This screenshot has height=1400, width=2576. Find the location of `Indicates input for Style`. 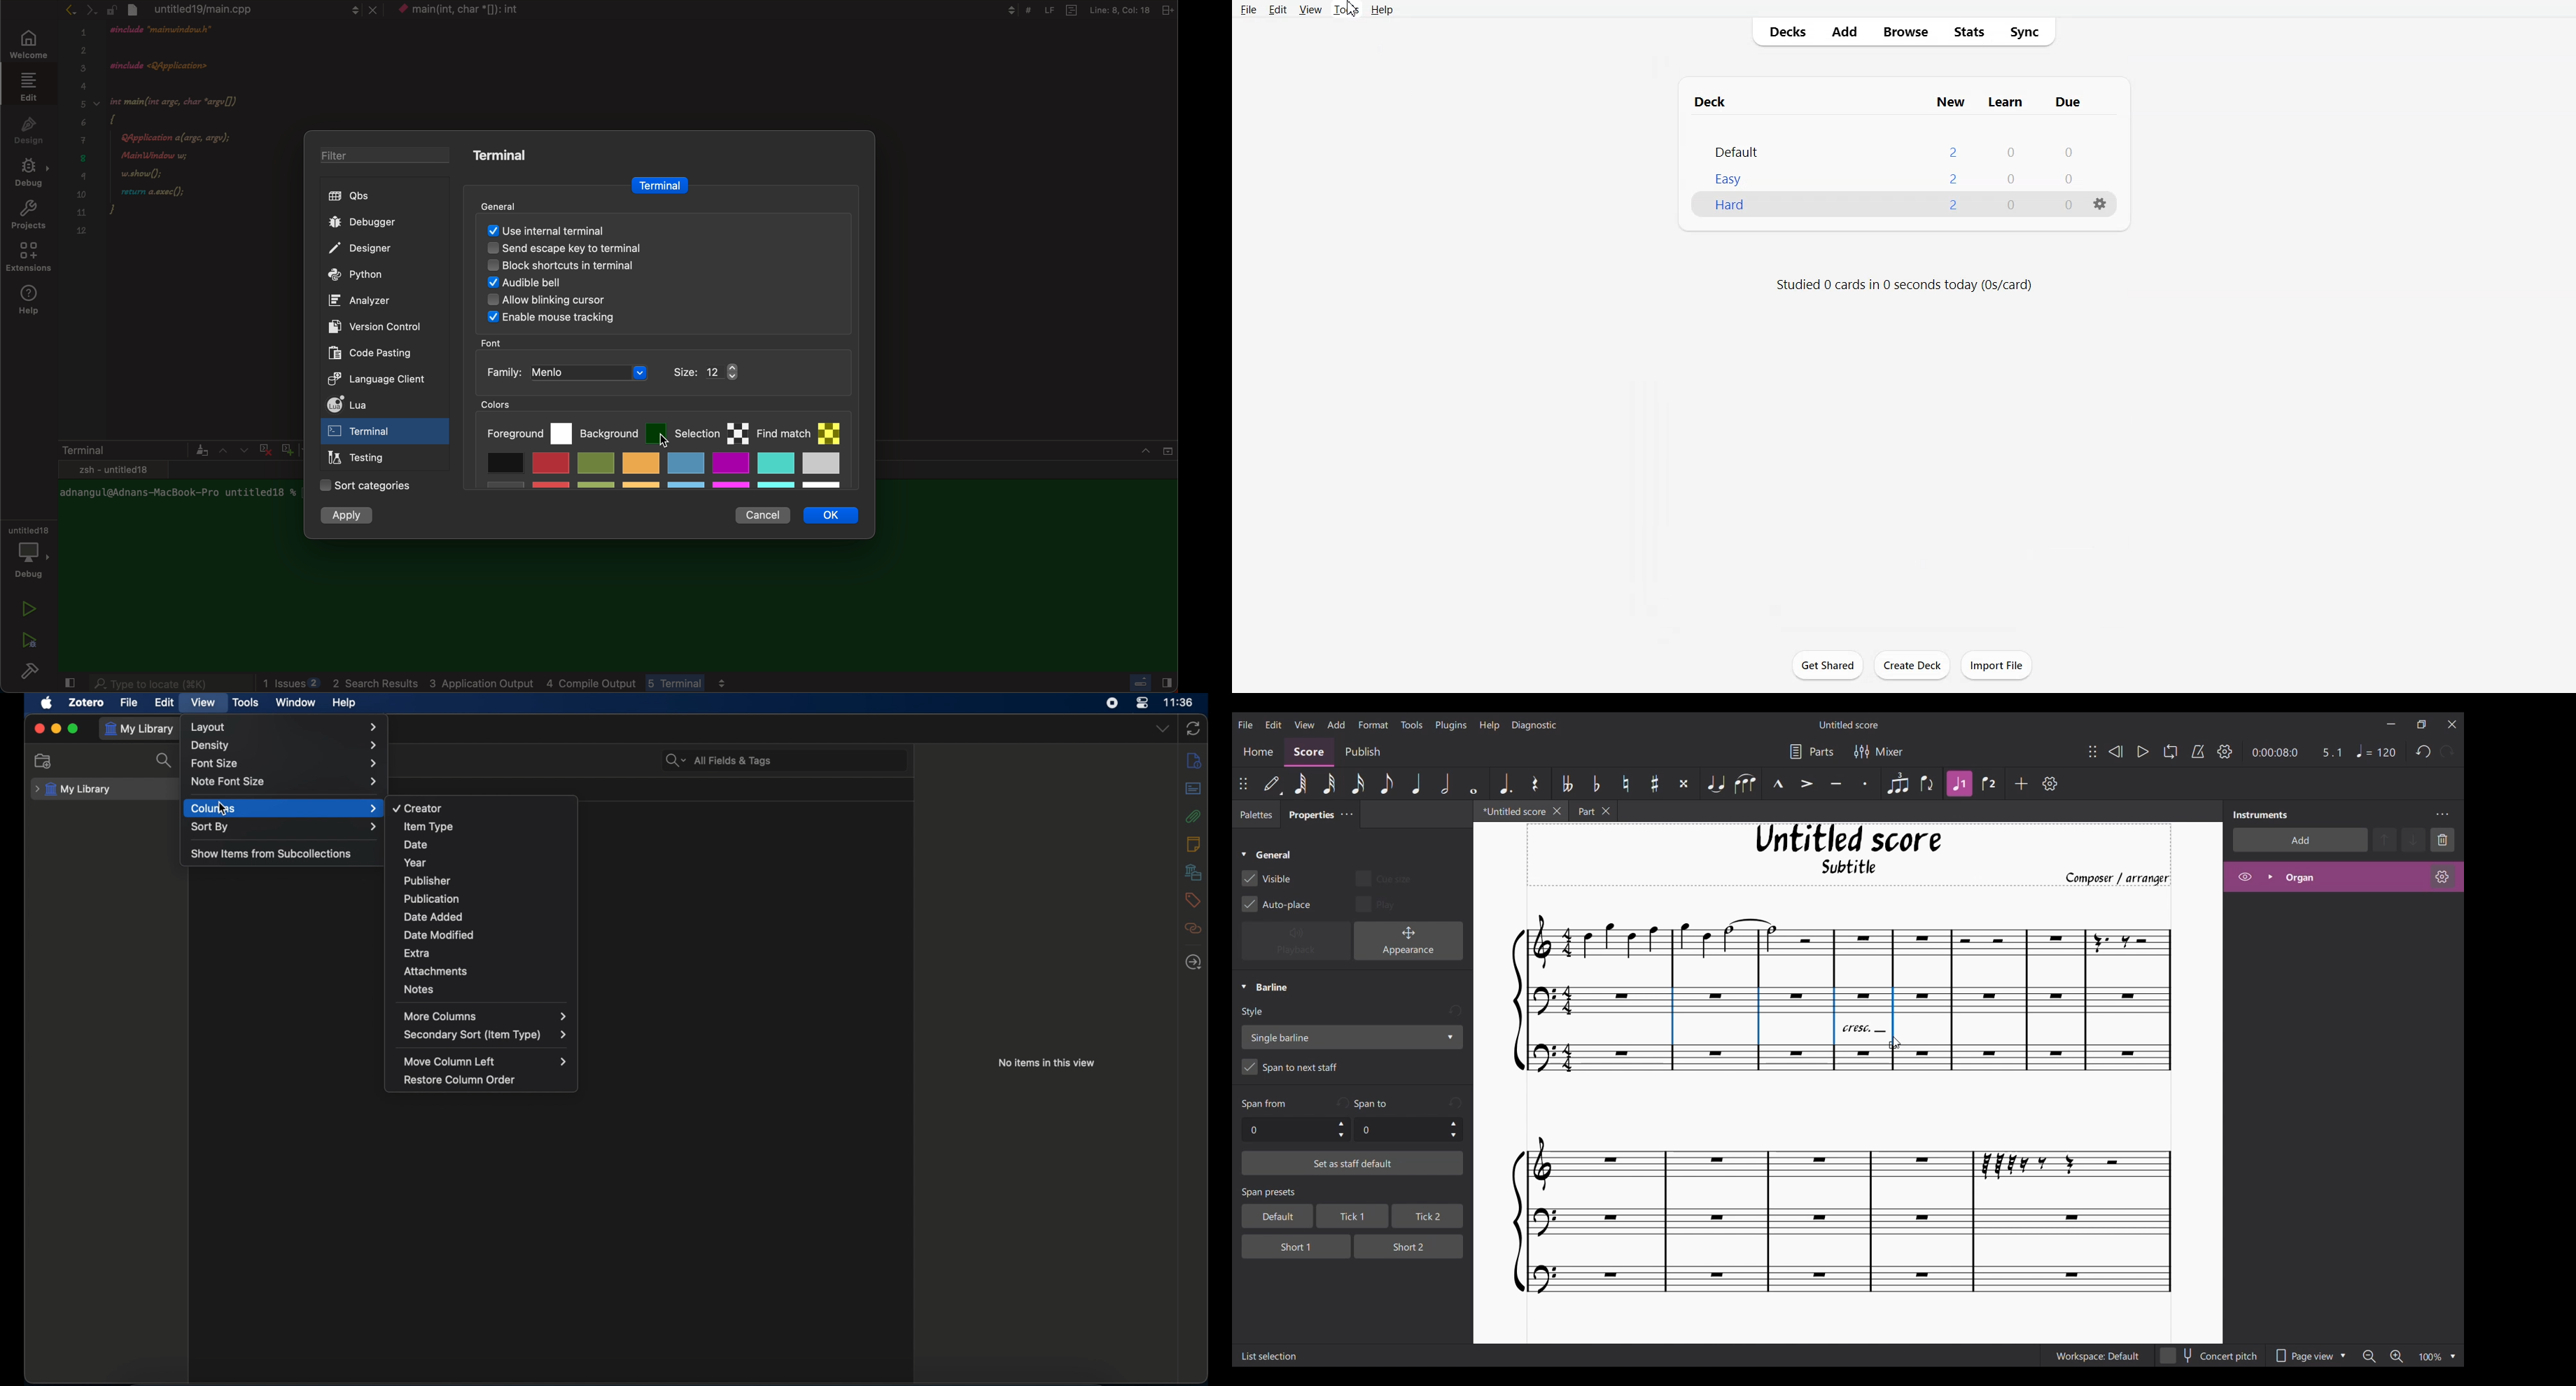

Indicates input for Style is located at coordinates (1255, 1013).